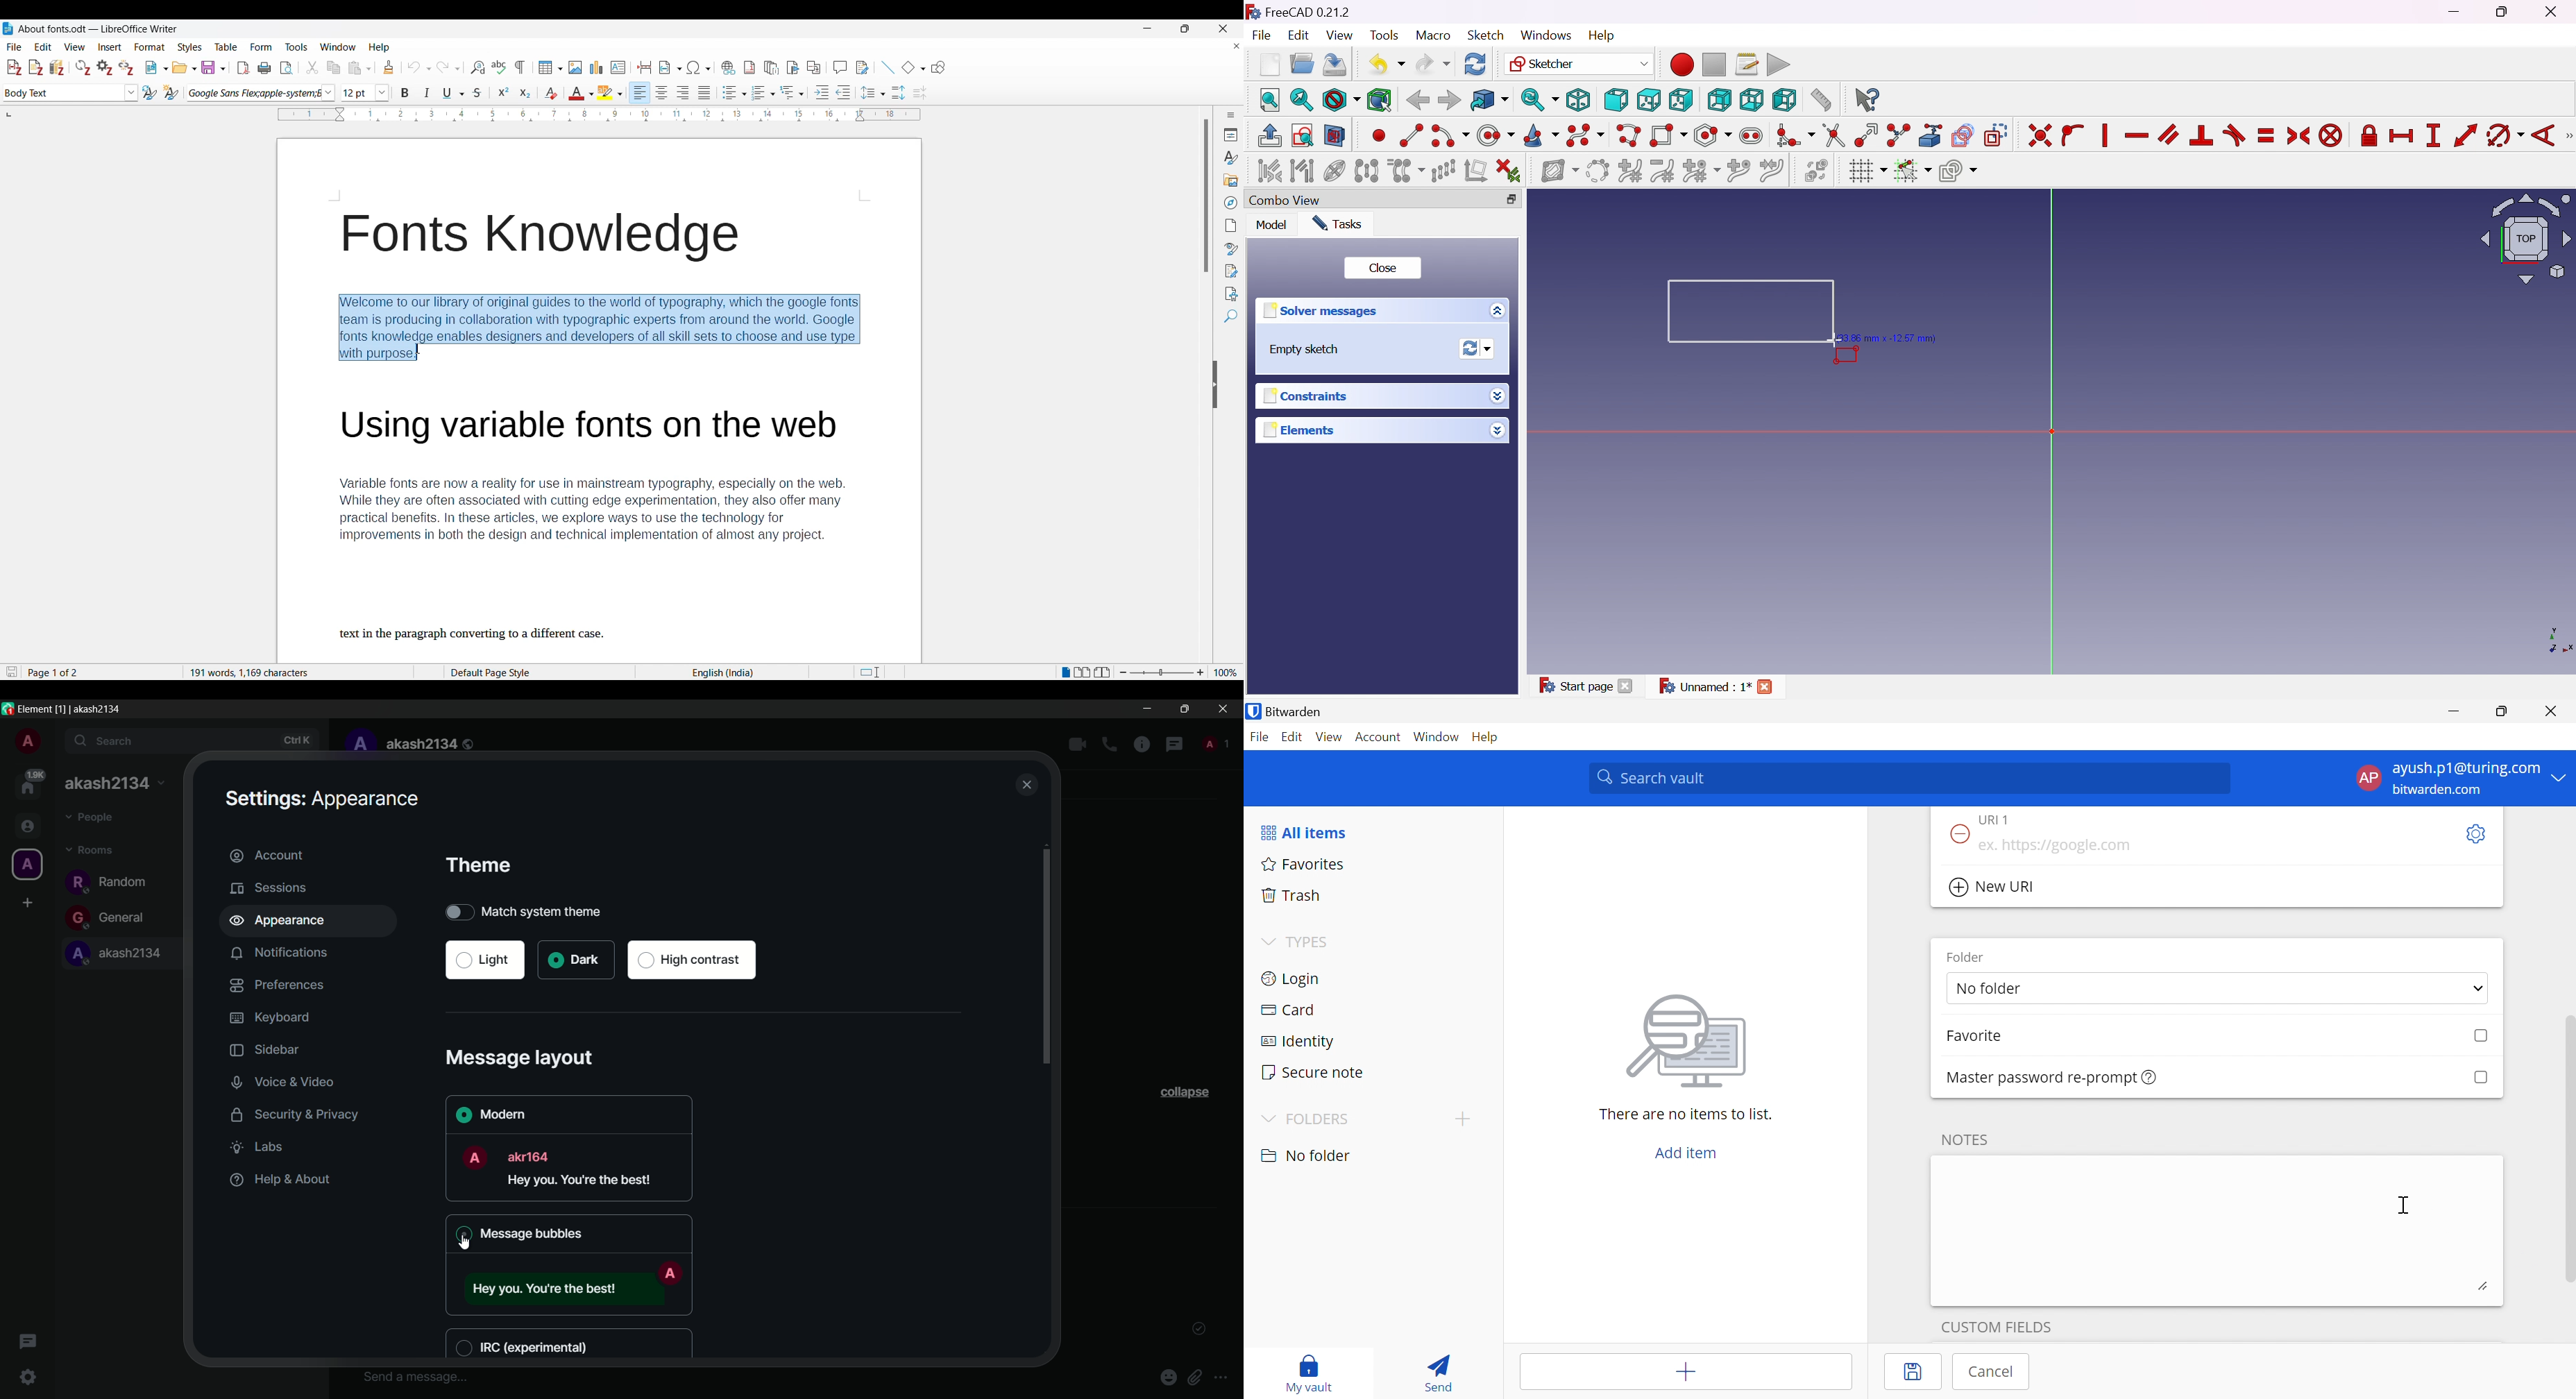  What do you see at coordinates (1819, 171) in the screenshot?
I see `Switch virtual space` at bounding box center [1819, 171].